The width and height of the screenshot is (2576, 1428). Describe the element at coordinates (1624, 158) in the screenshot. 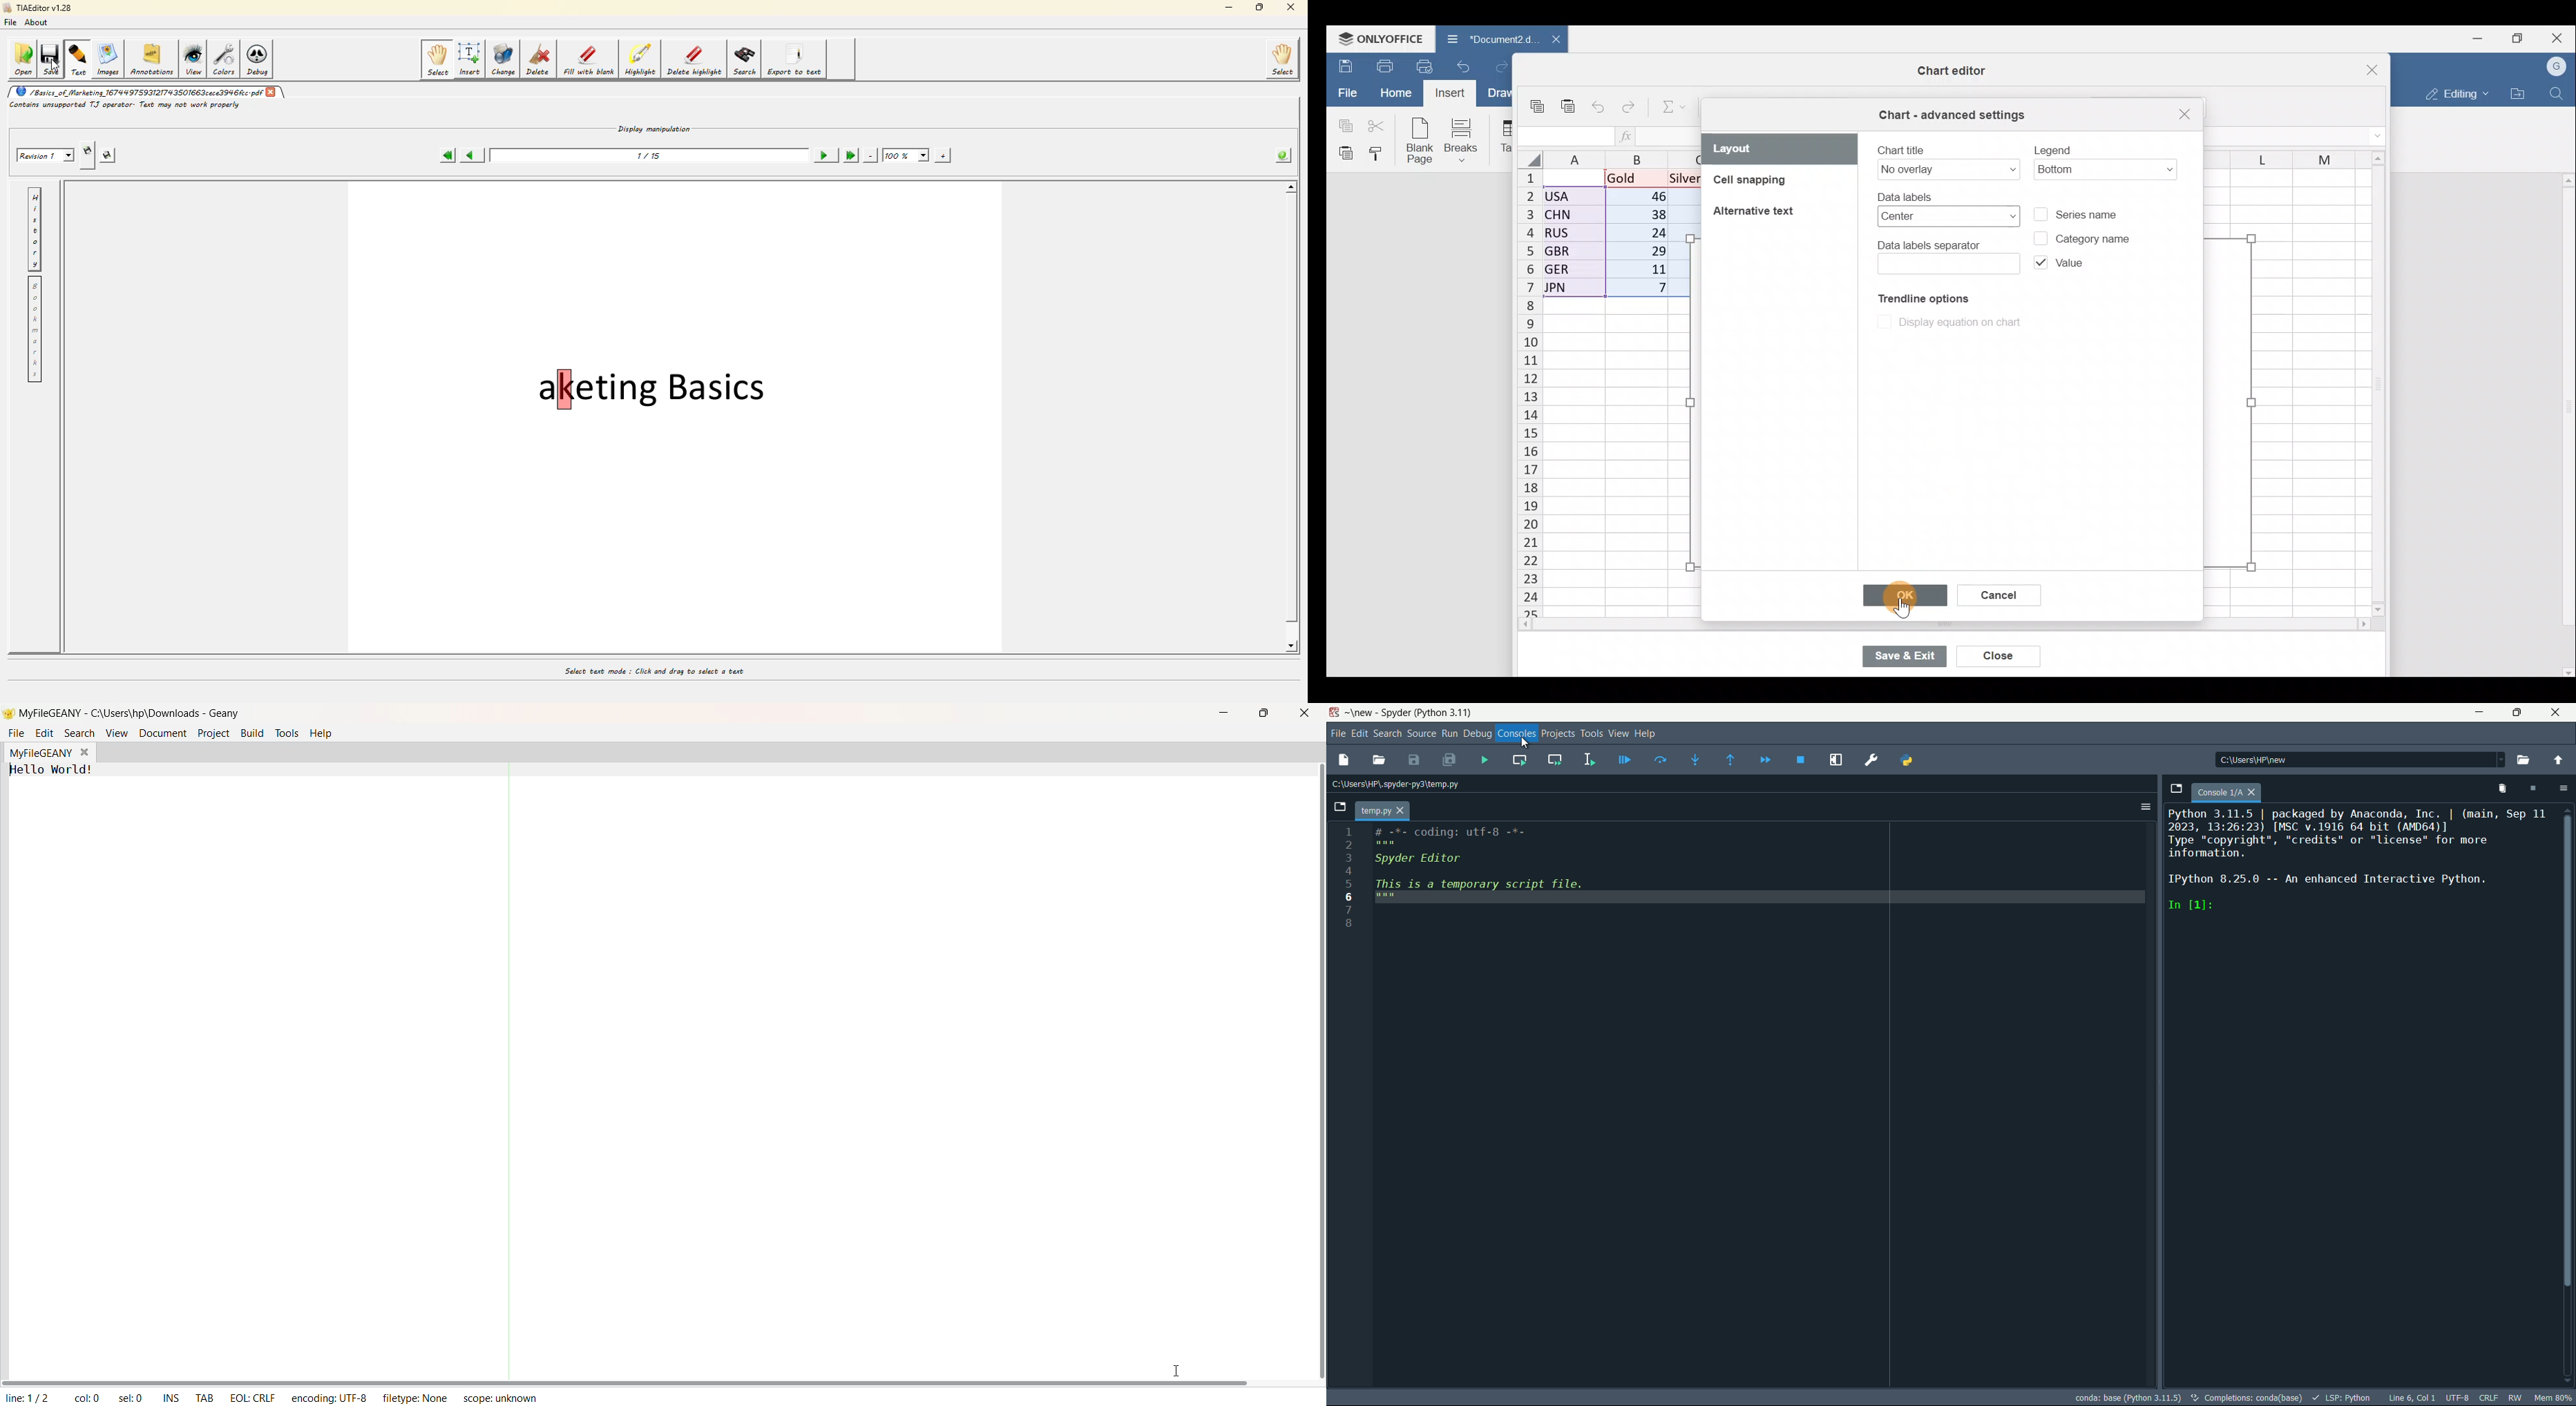

I see `Columns` at that location.